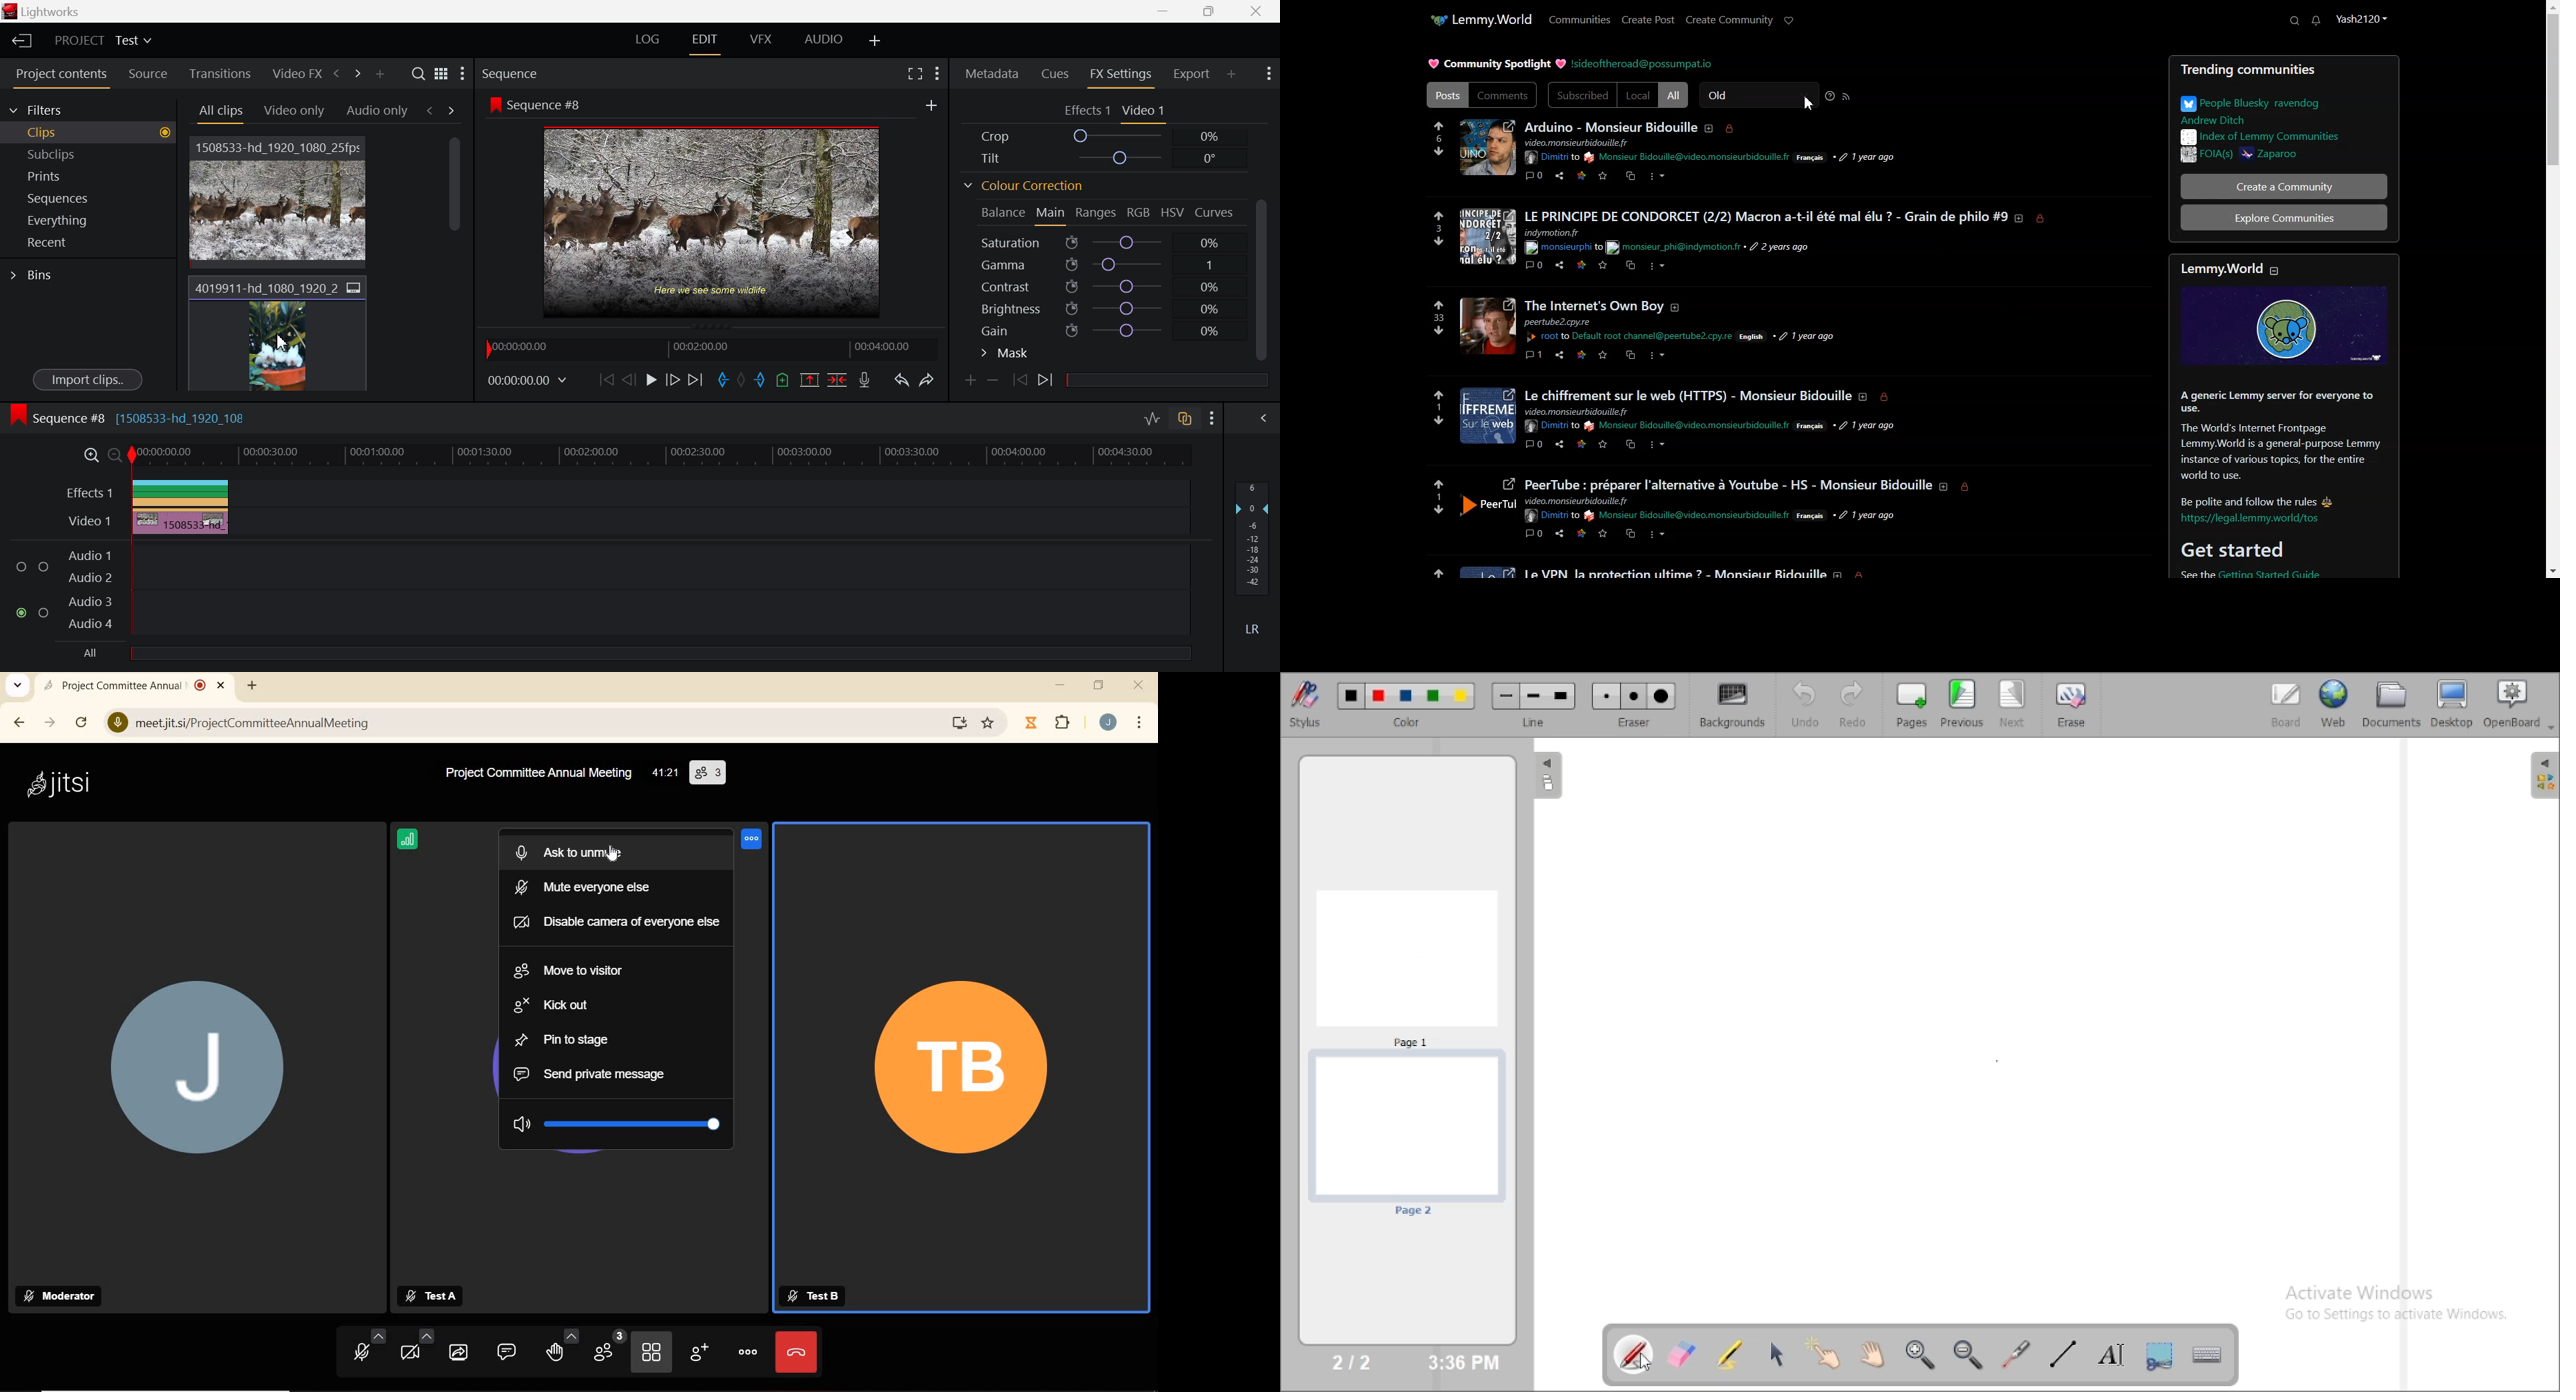  What do you see at coordinates (1808, 335) in the screenshot?
I see `` at bounding box center [1808, 335].